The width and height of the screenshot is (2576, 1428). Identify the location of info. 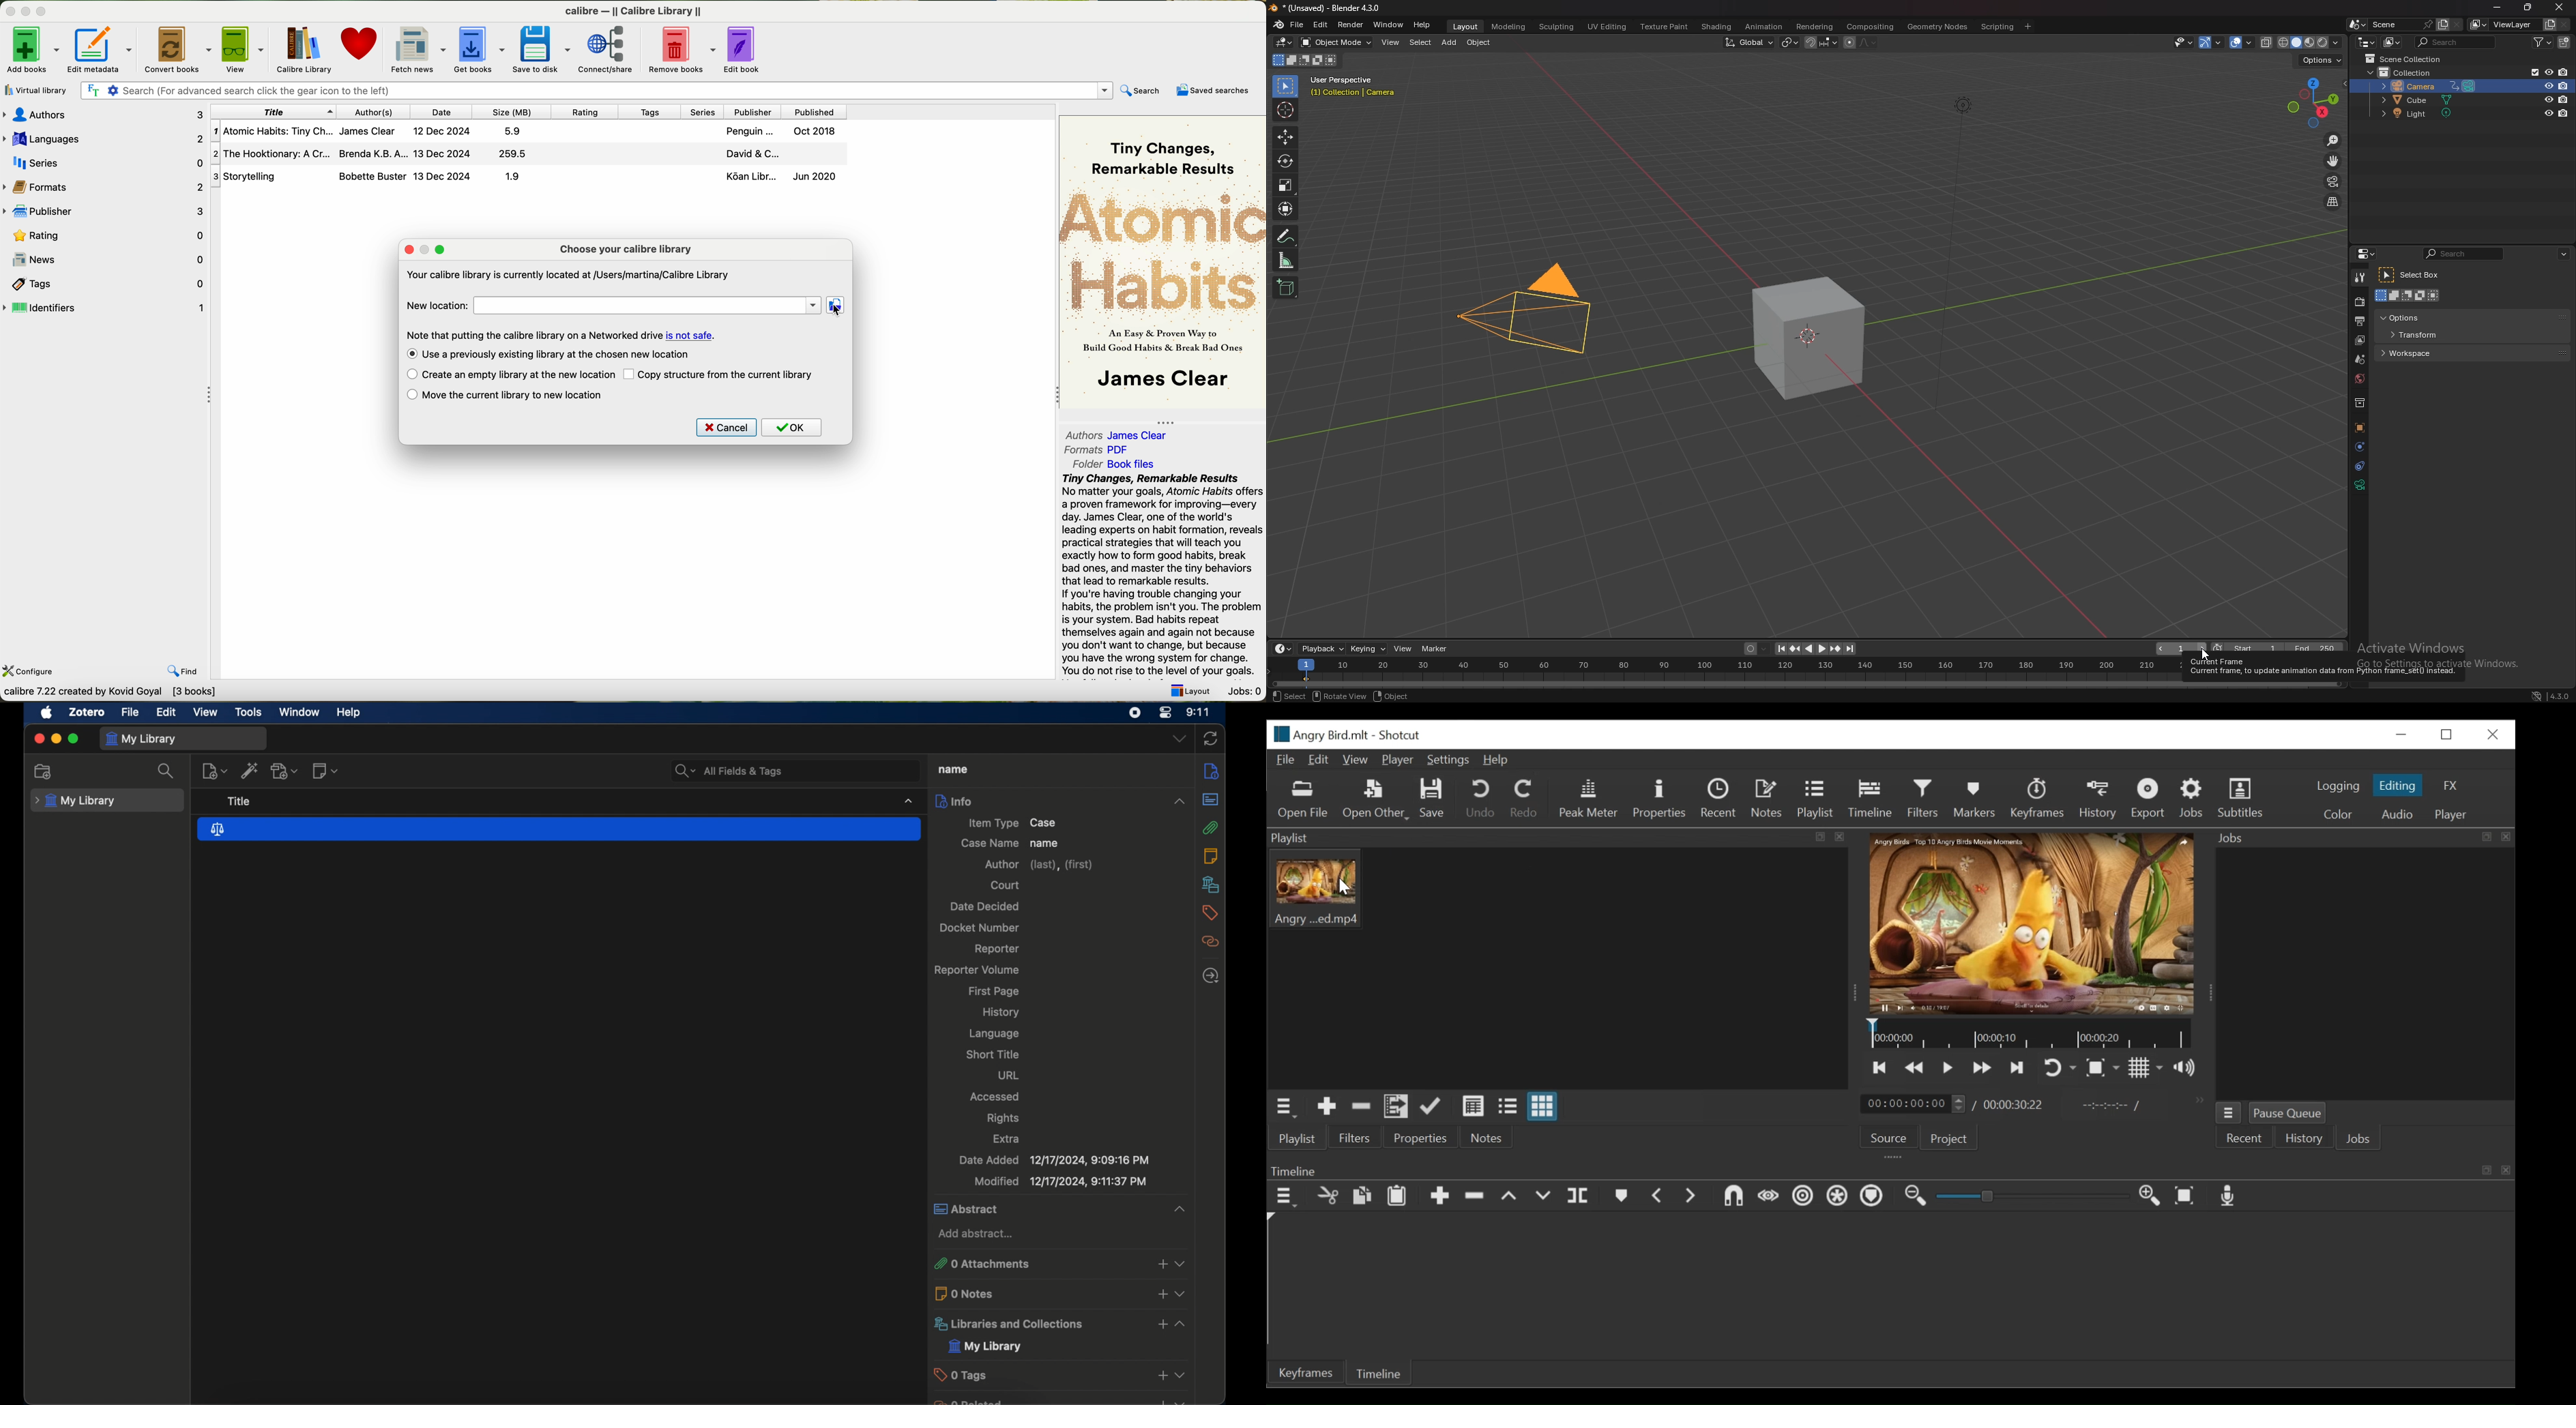
(1211, 771).